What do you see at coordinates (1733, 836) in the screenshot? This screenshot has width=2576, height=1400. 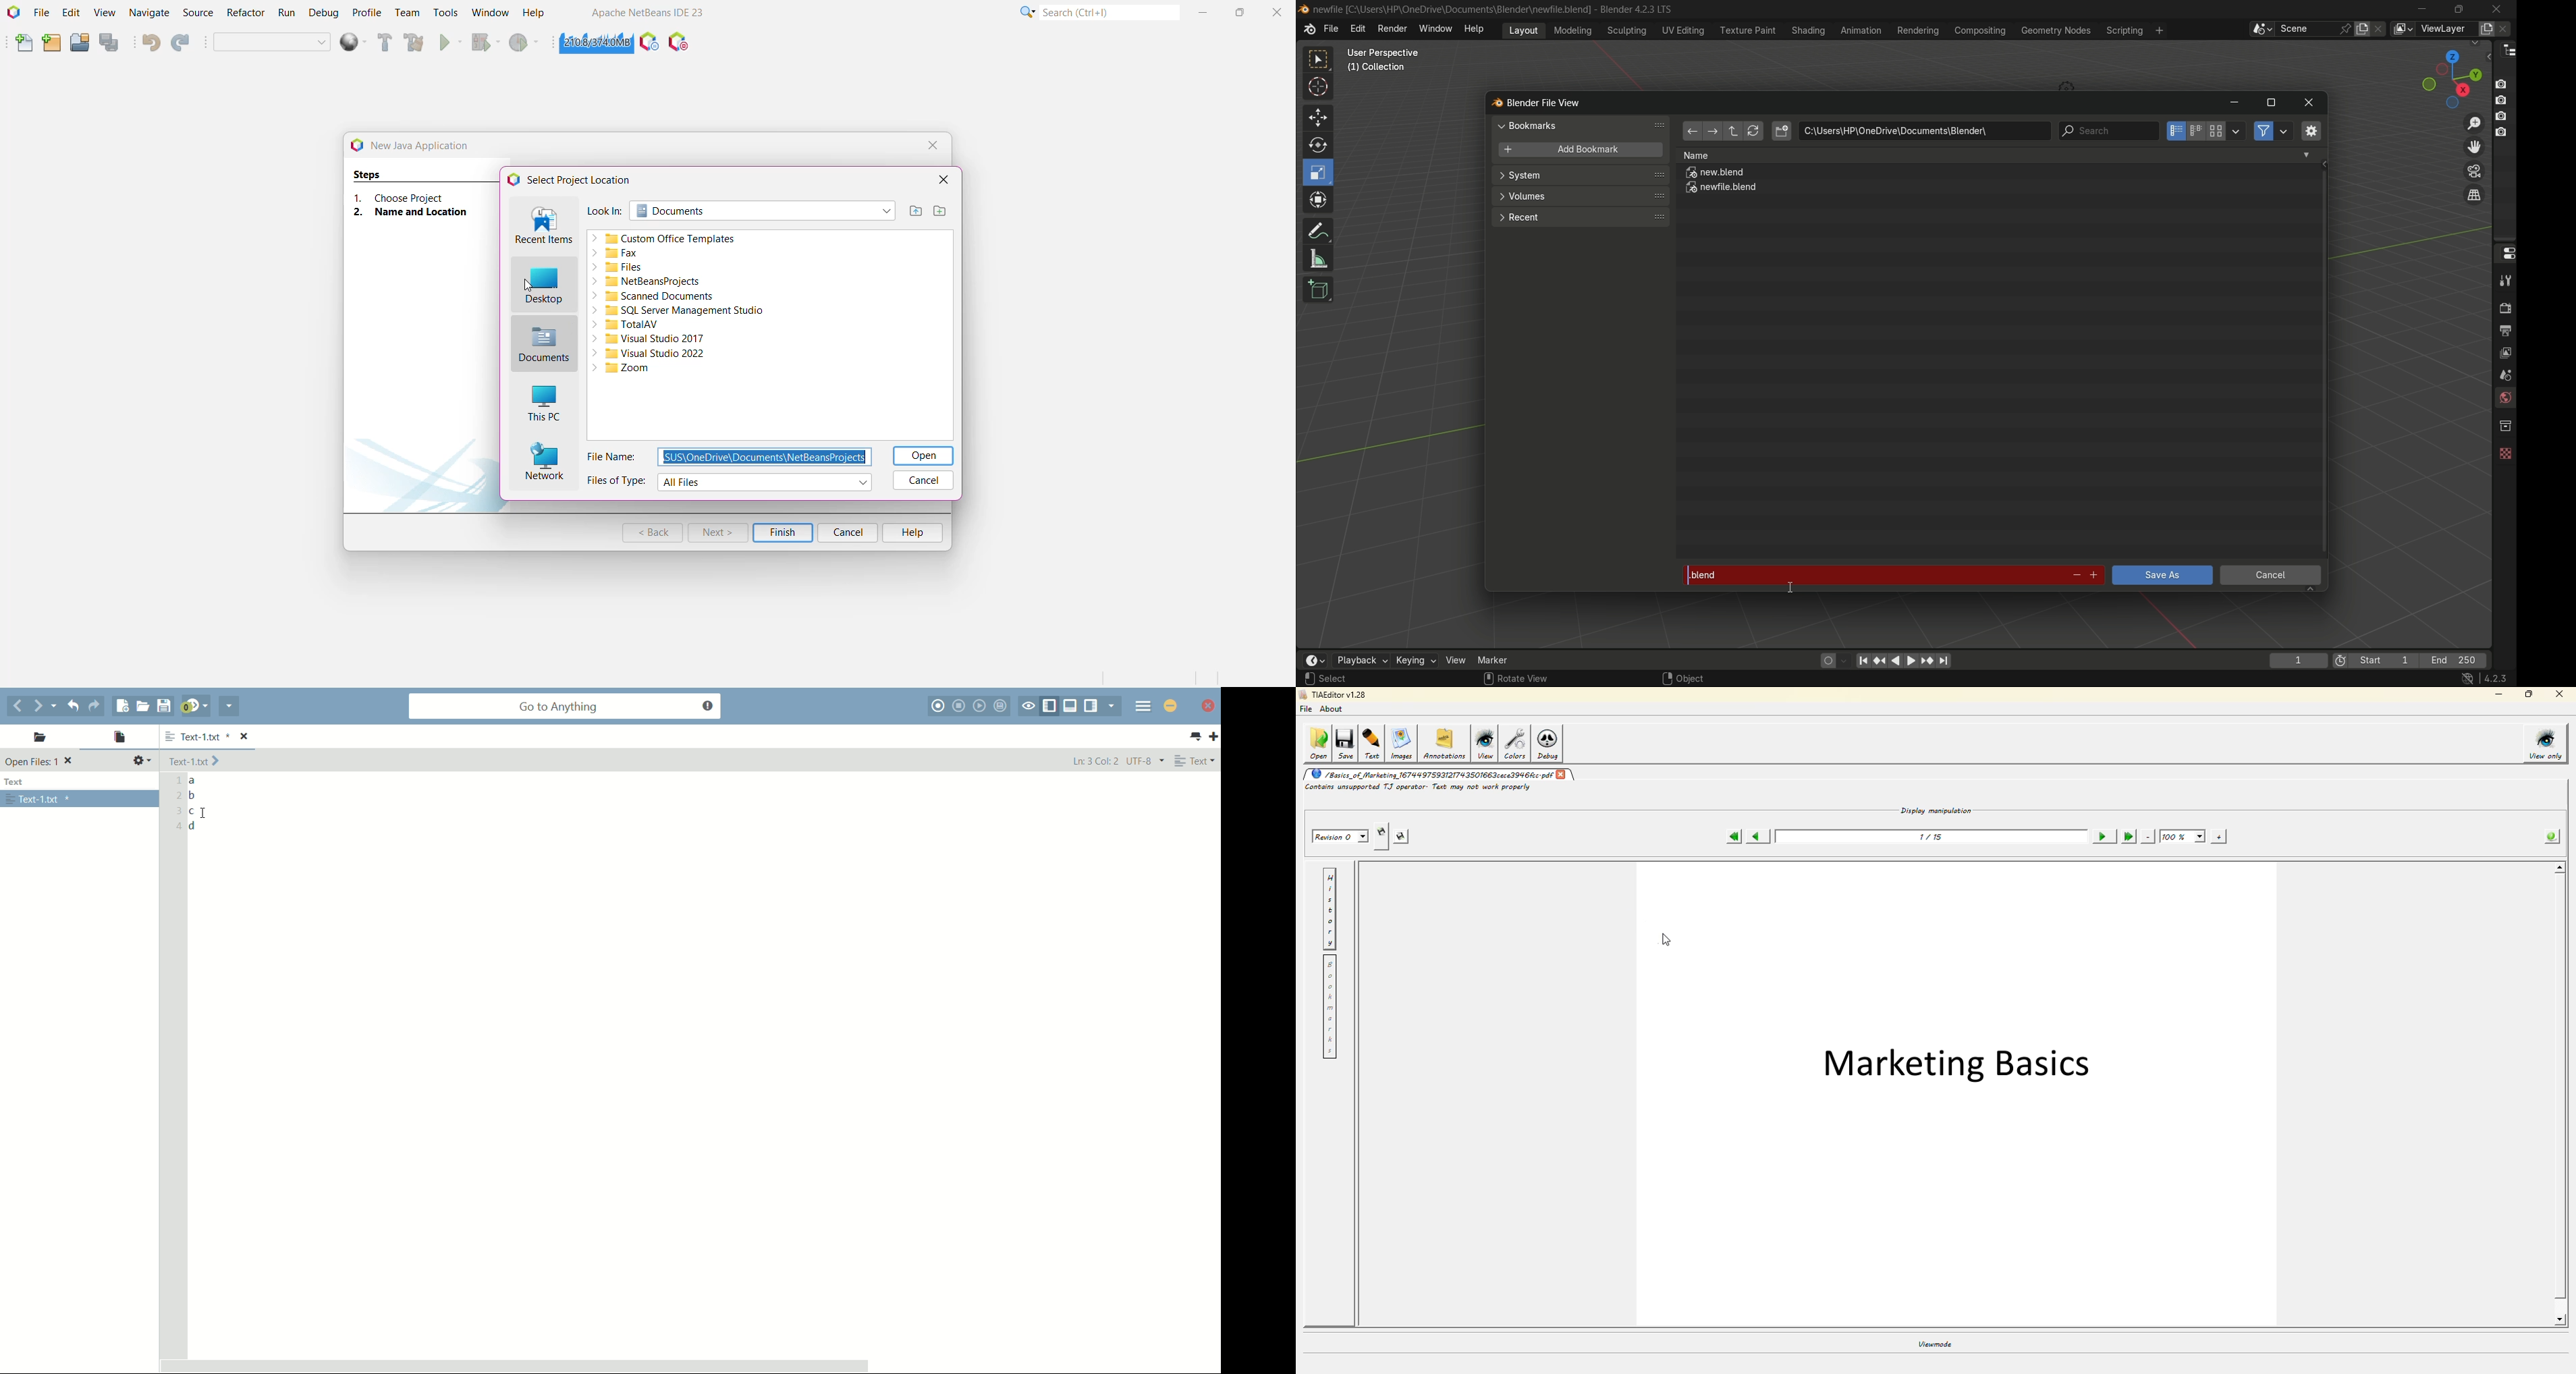 I see `starting page` at bounding box center [1733, 836].